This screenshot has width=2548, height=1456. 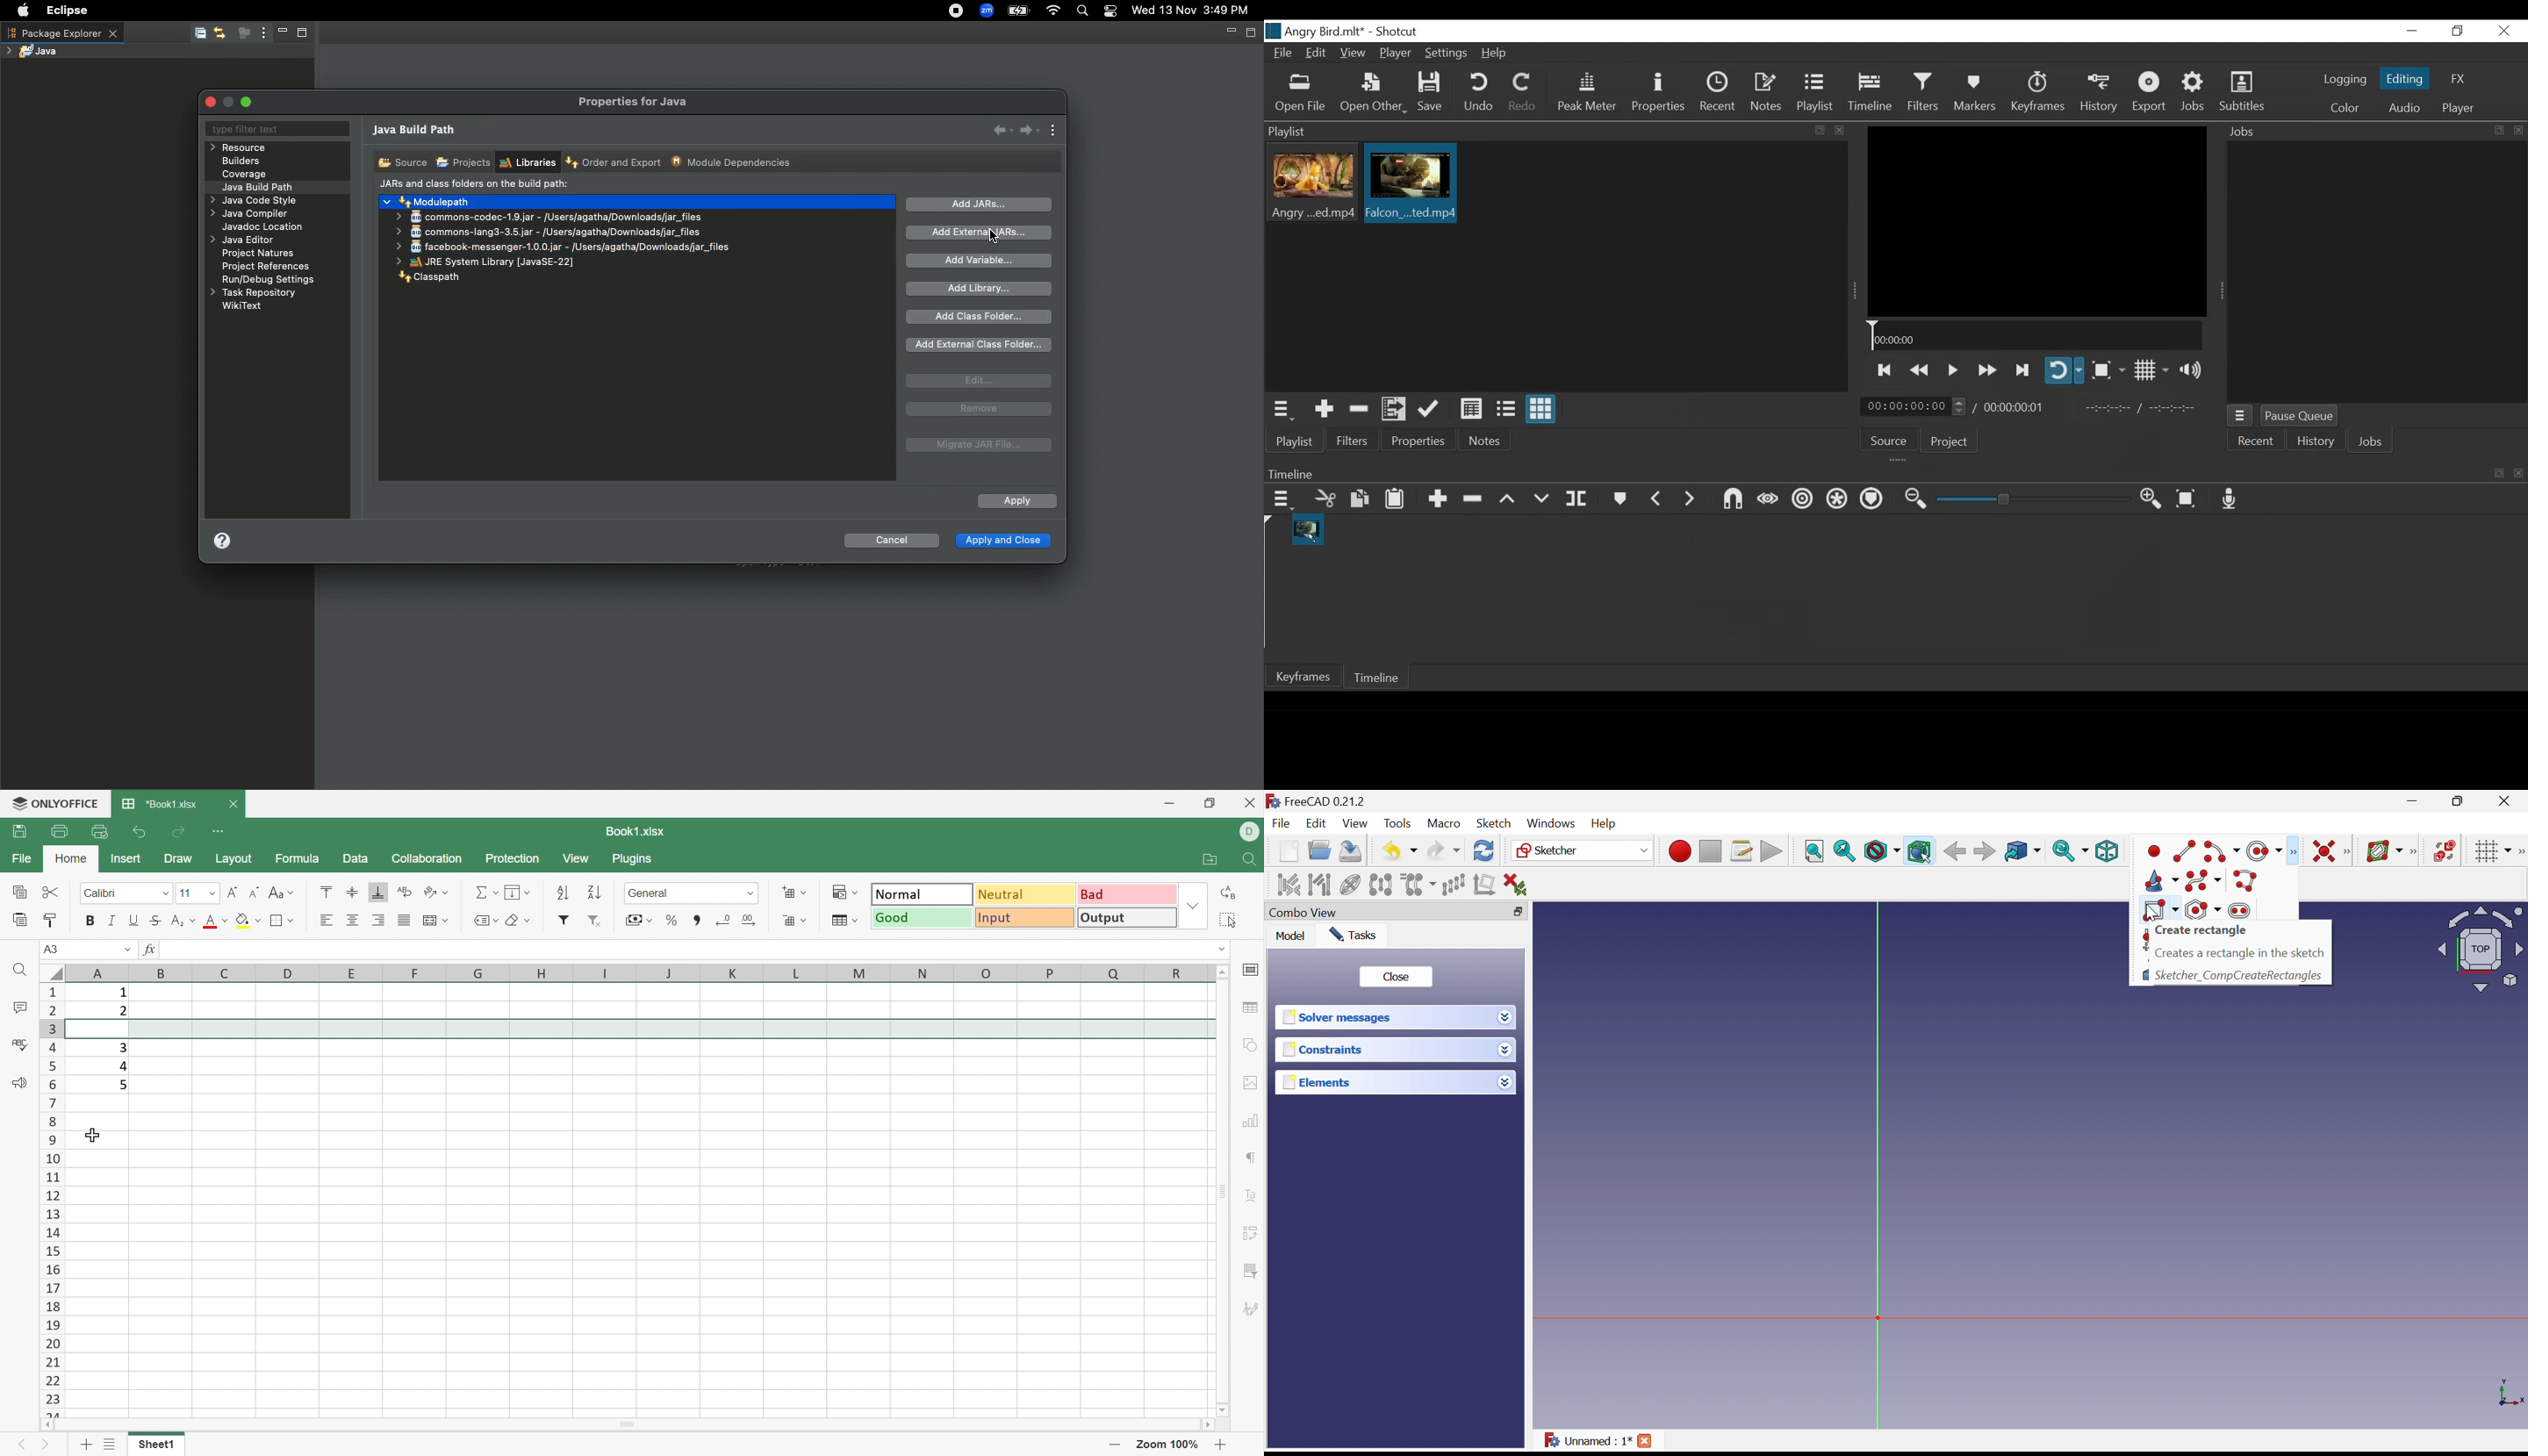 What do you see at coordinates (1951, 371) in the screenshot?
I see `Toggle play or pause (Space)` at bounding box center [1951, 371].